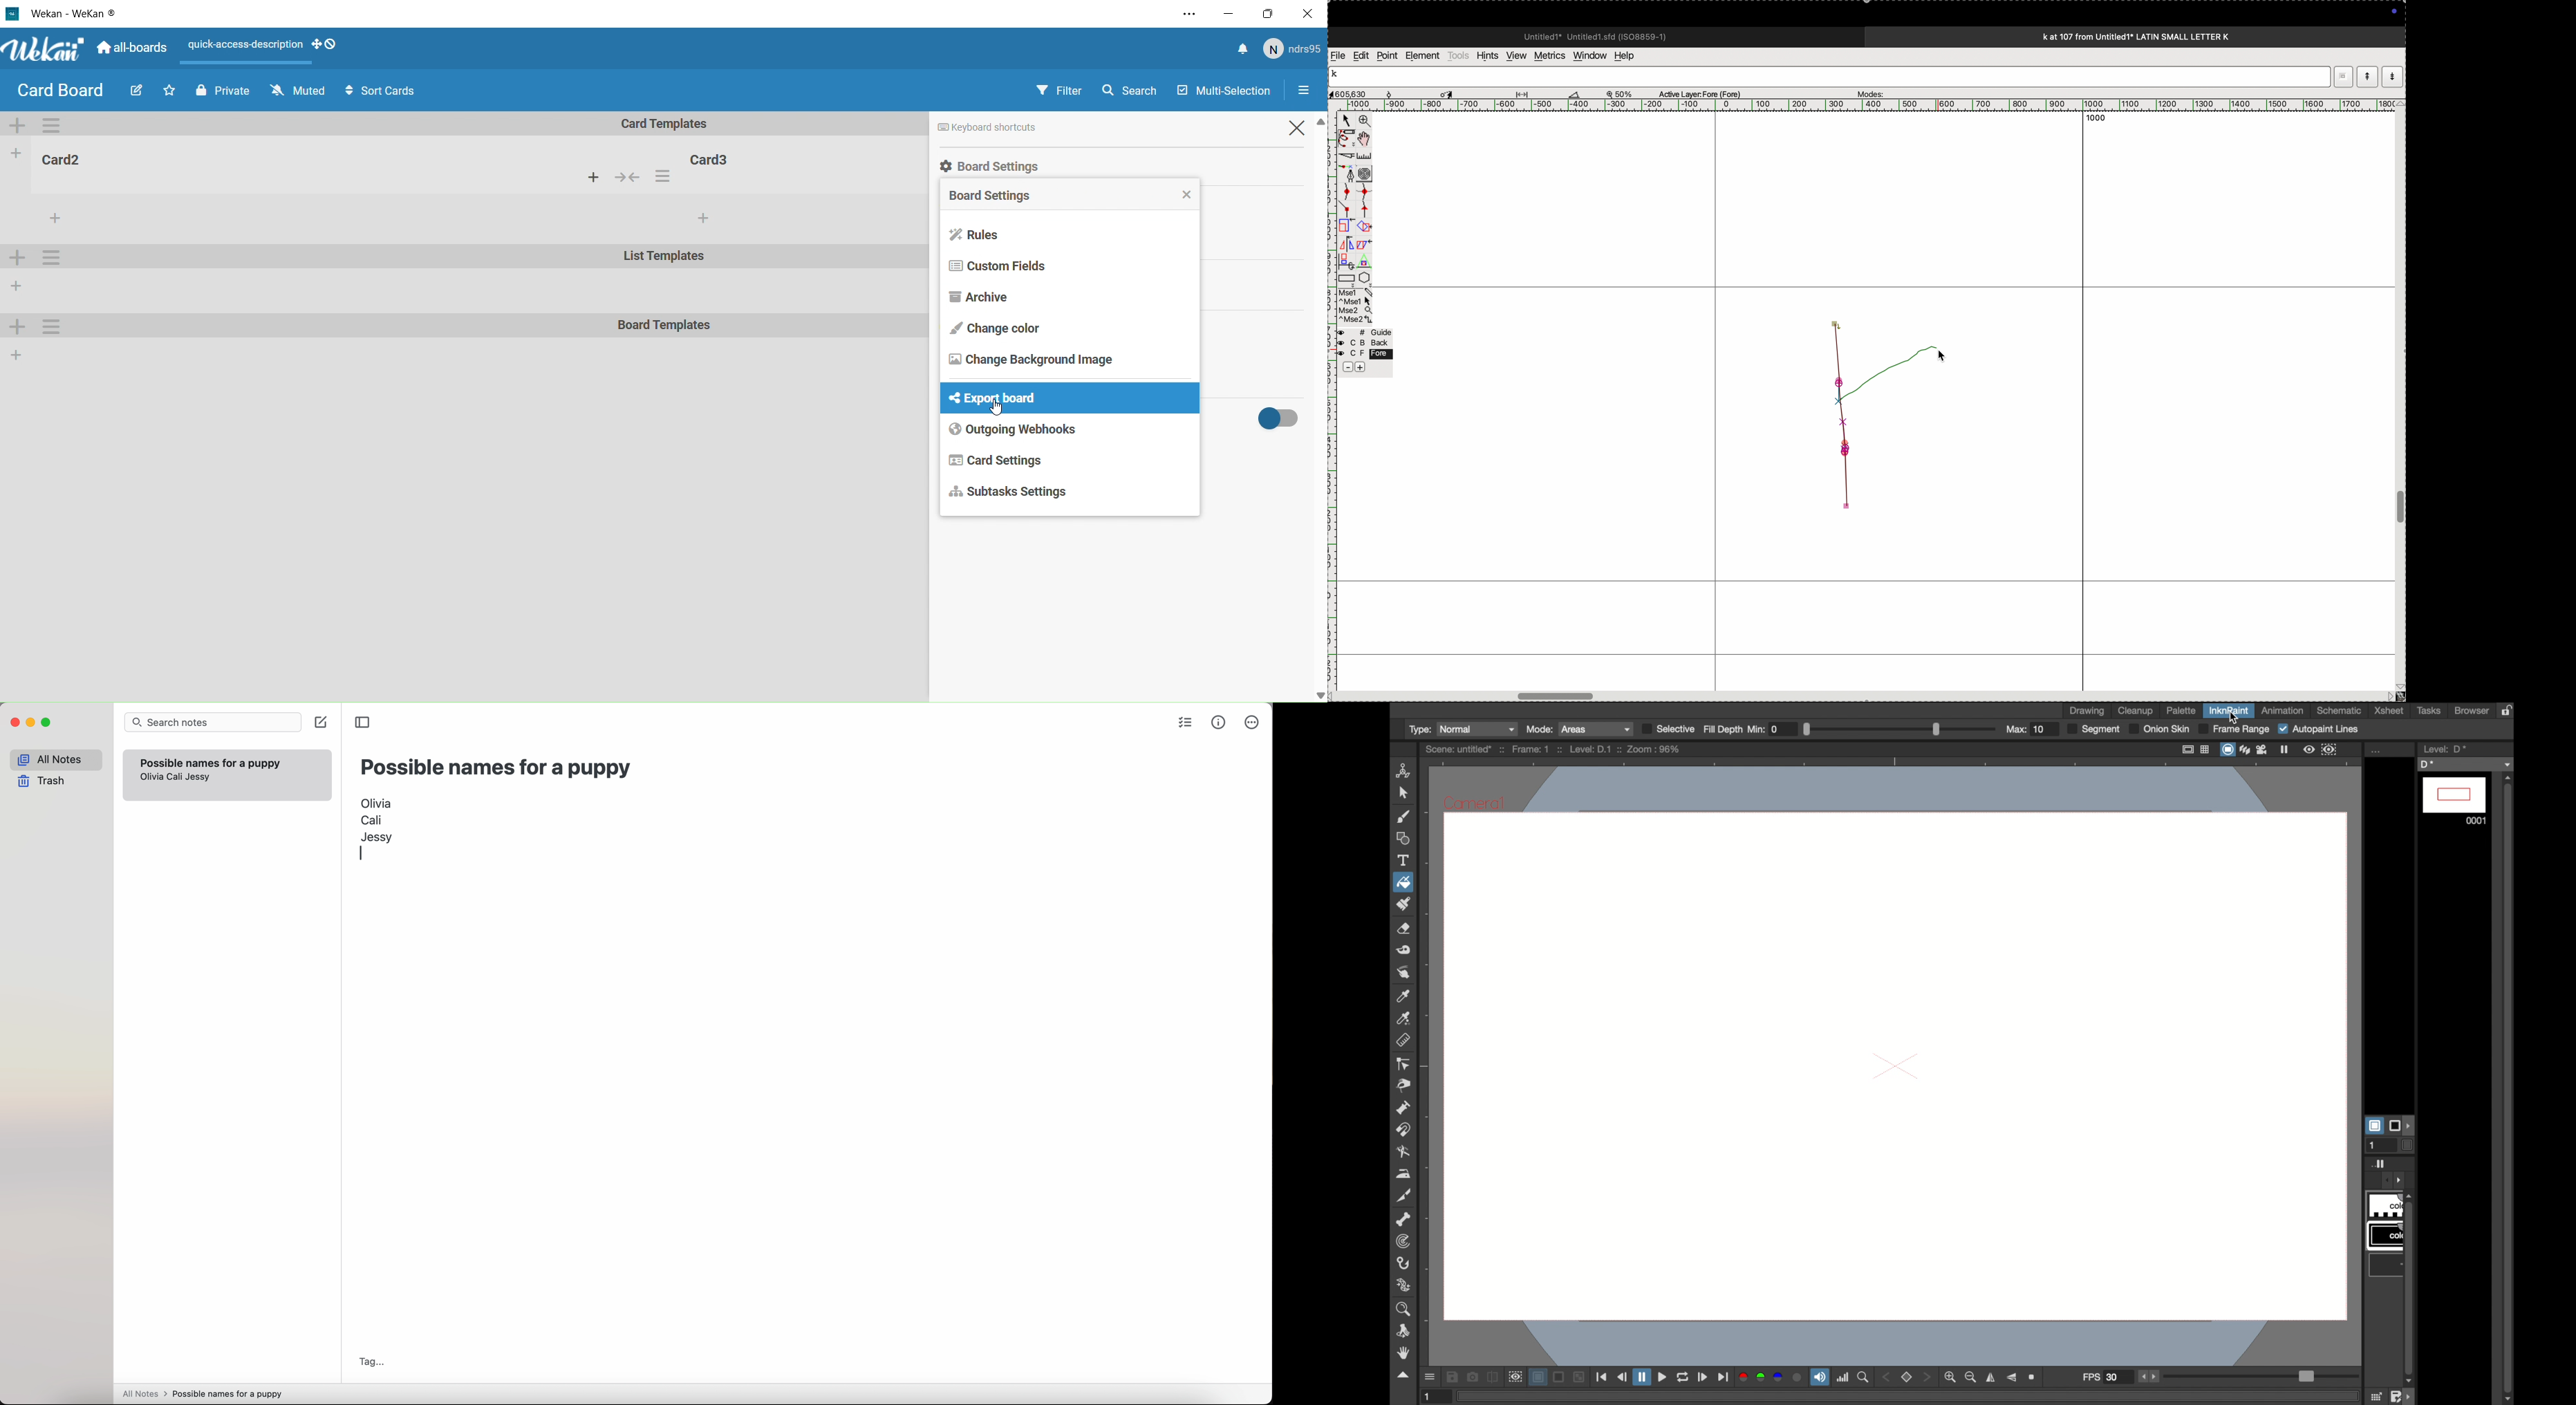 The image size is (2576, 1428). I want to click on maximize, so click(47, 724).